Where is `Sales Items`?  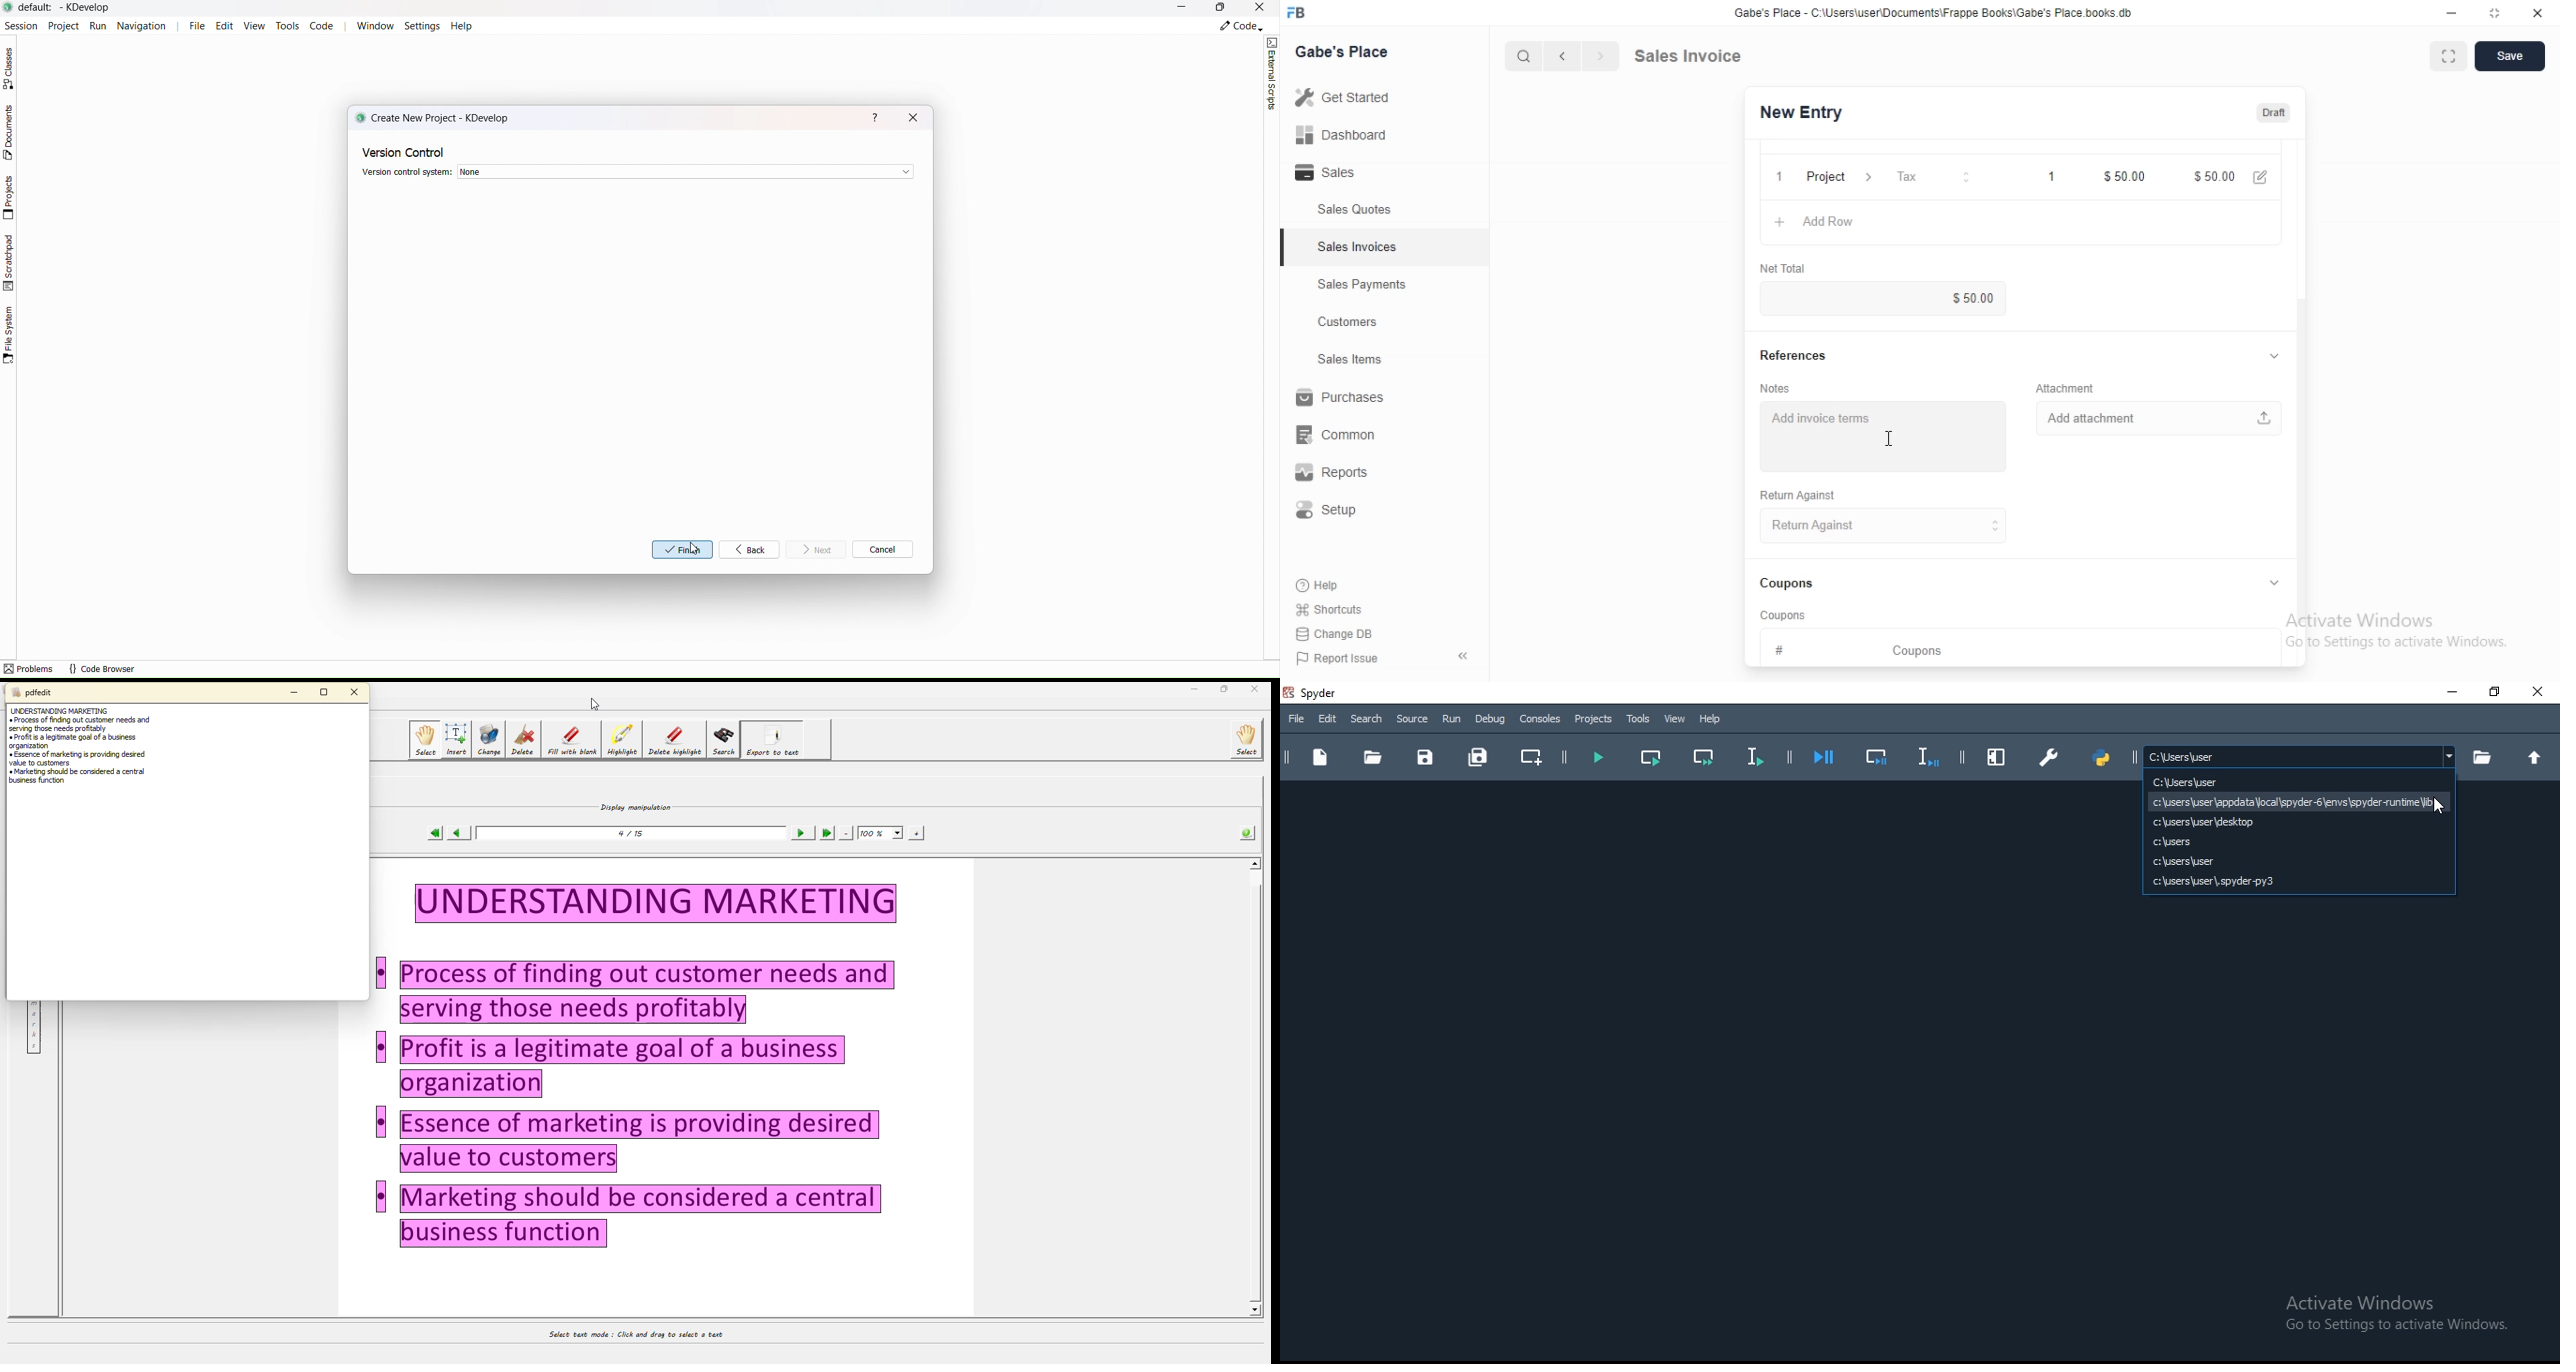
Sales Items is located at coordinates (1341, 360).